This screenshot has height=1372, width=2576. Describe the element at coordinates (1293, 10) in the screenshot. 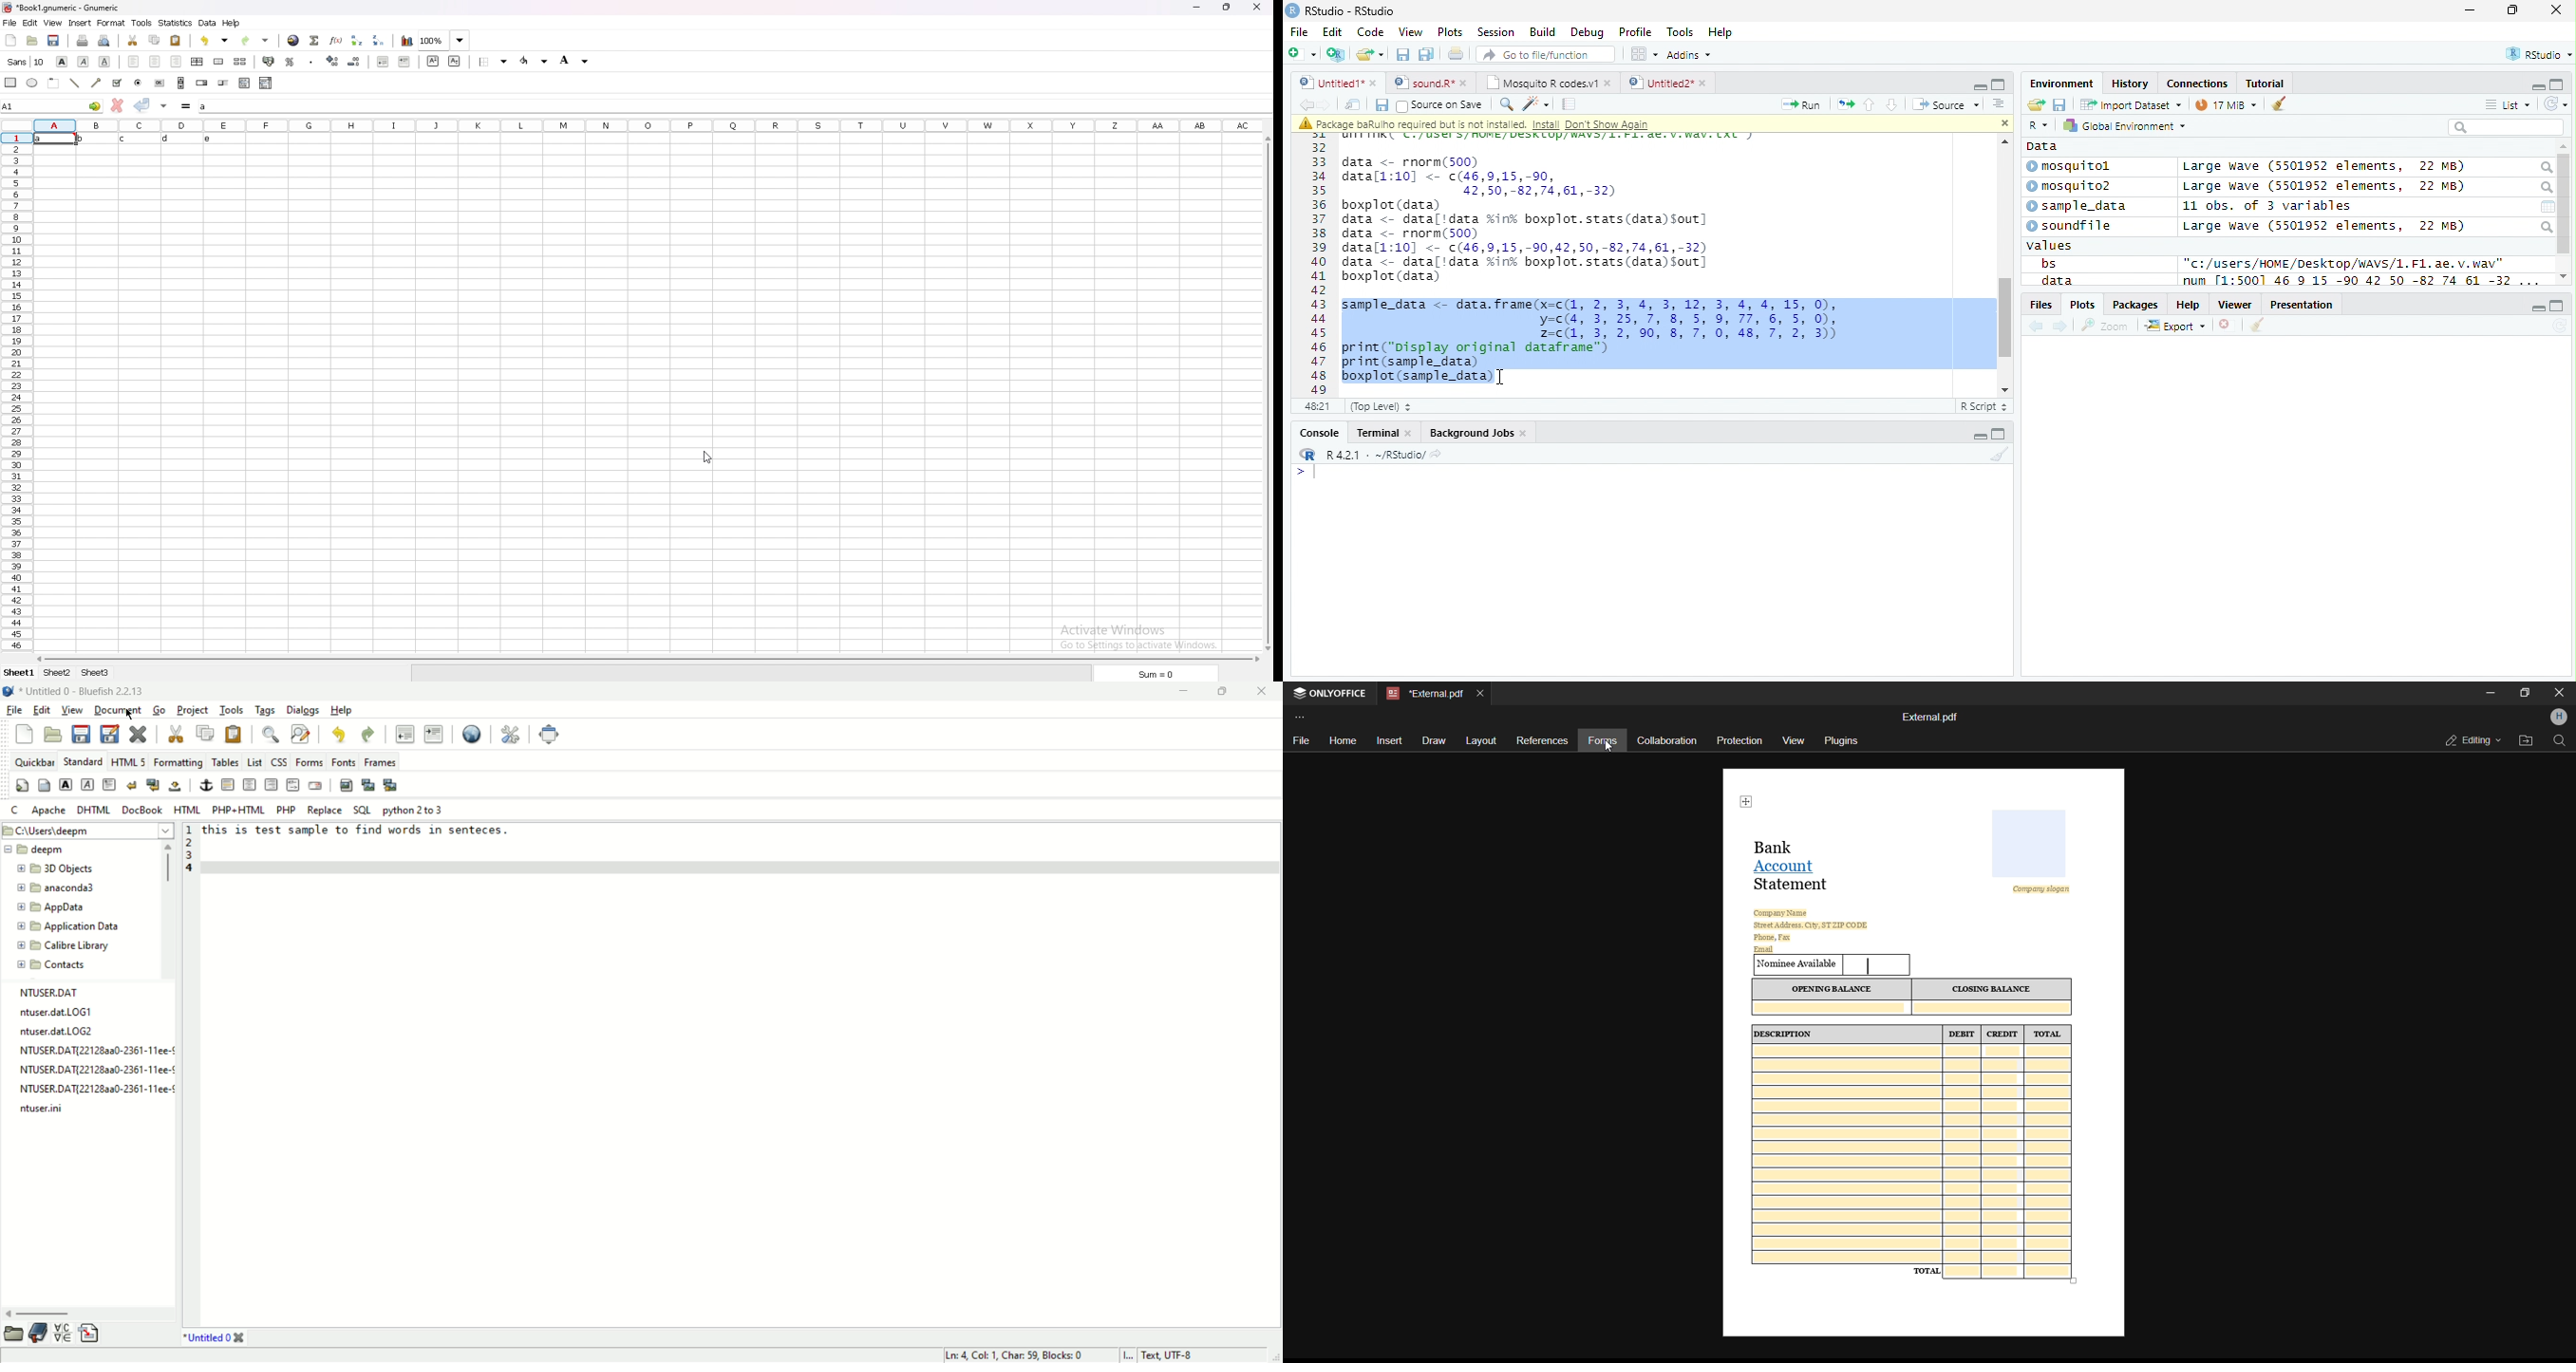

I see `Logo` at that location.